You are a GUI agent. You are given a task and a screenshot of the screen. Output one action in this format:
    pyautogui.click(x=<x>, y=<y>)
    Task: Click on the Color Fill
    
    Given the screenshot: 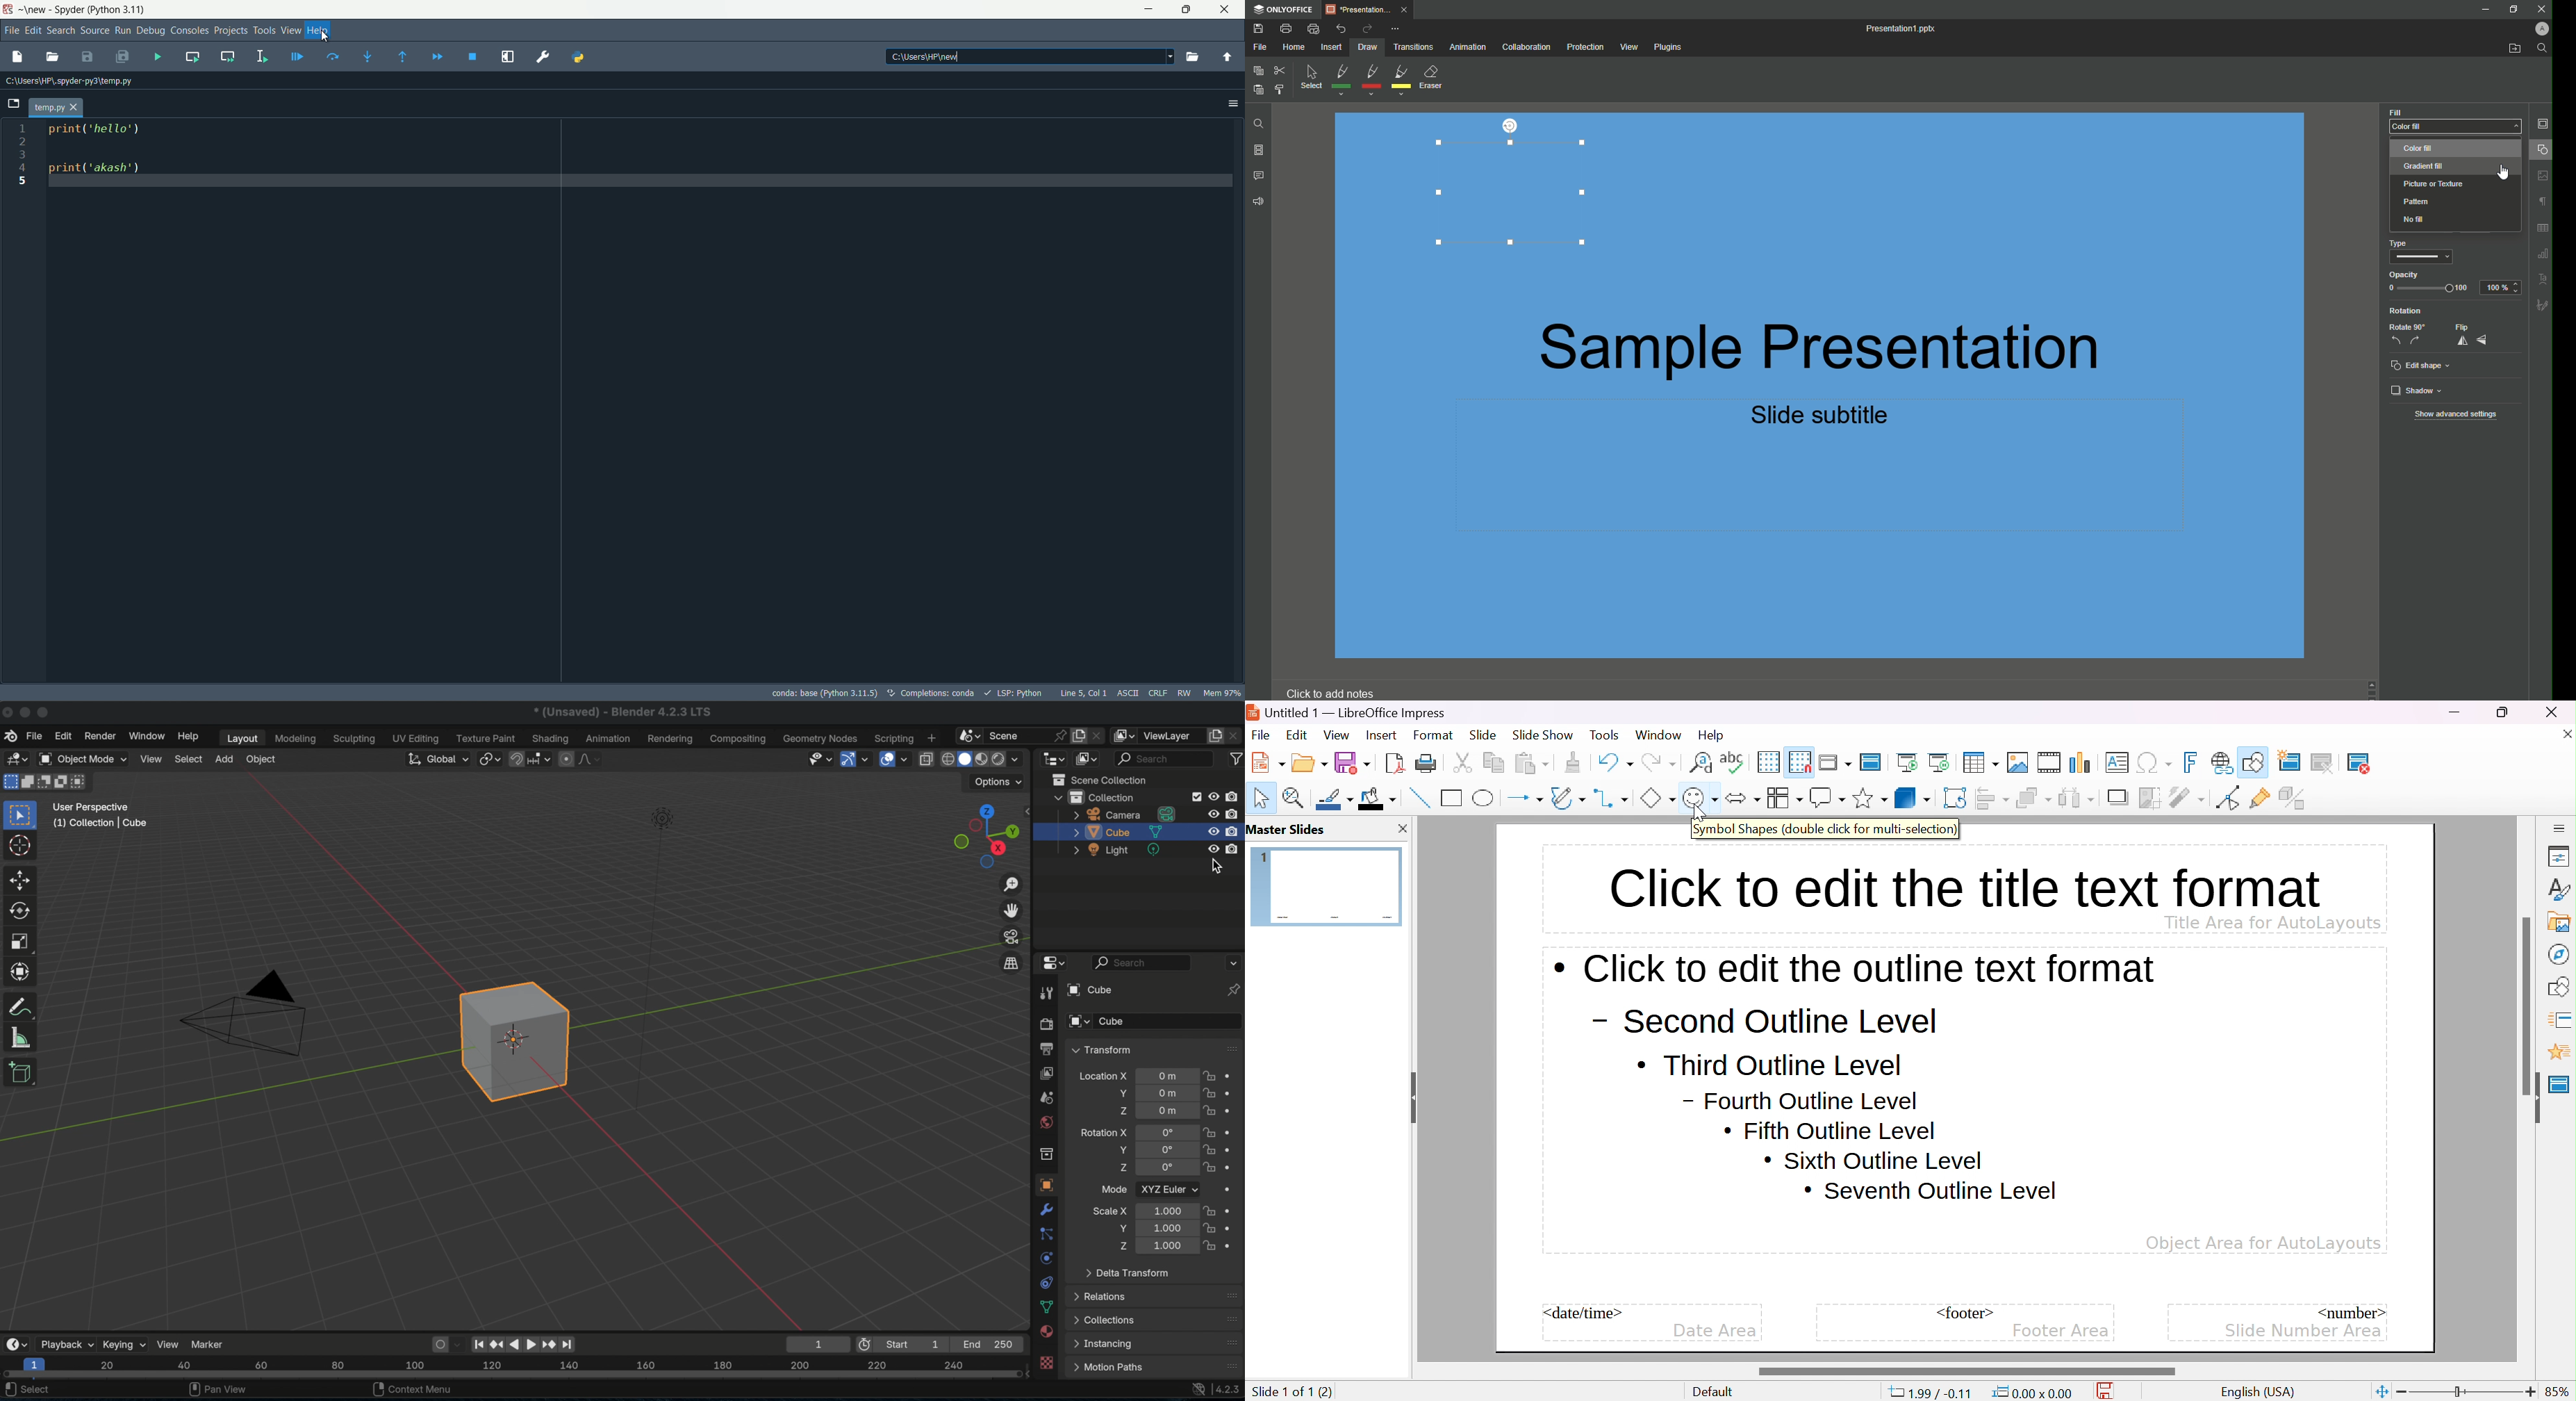 What is the action you would take?
    pyautogui.click(x=2437, y=149)
    